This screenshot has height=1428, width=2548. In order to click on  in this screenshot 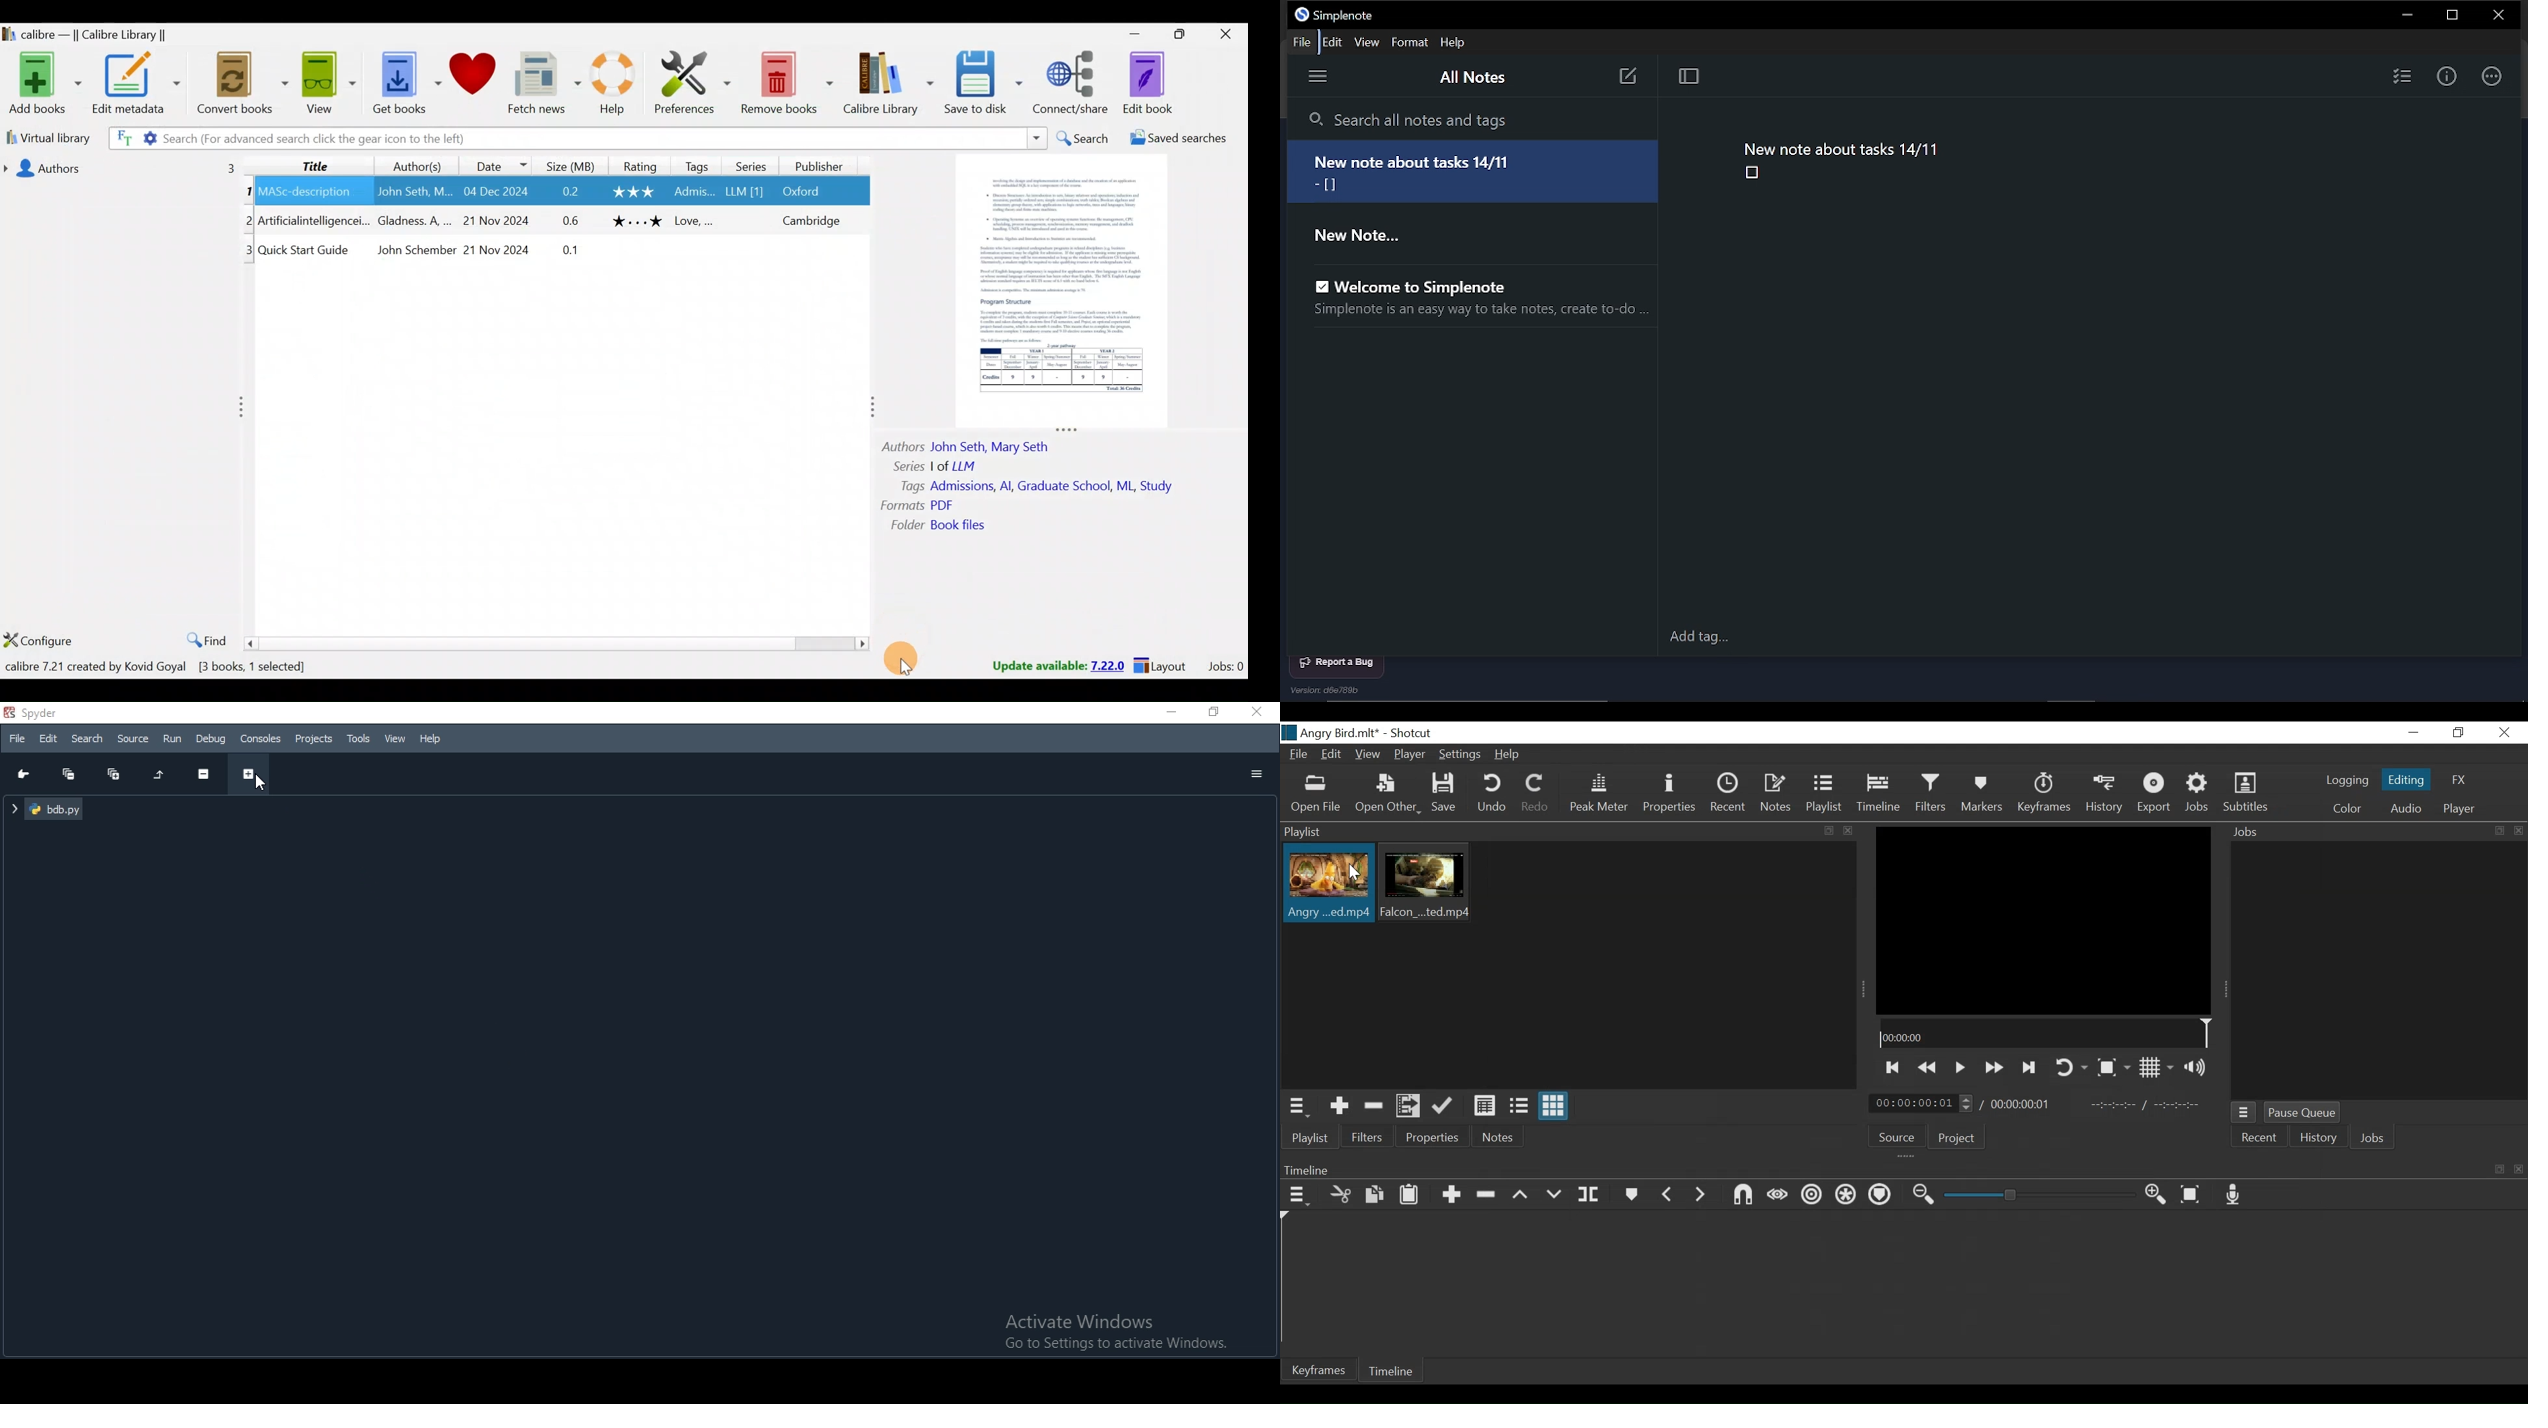, I will do `click(945, 504)`.